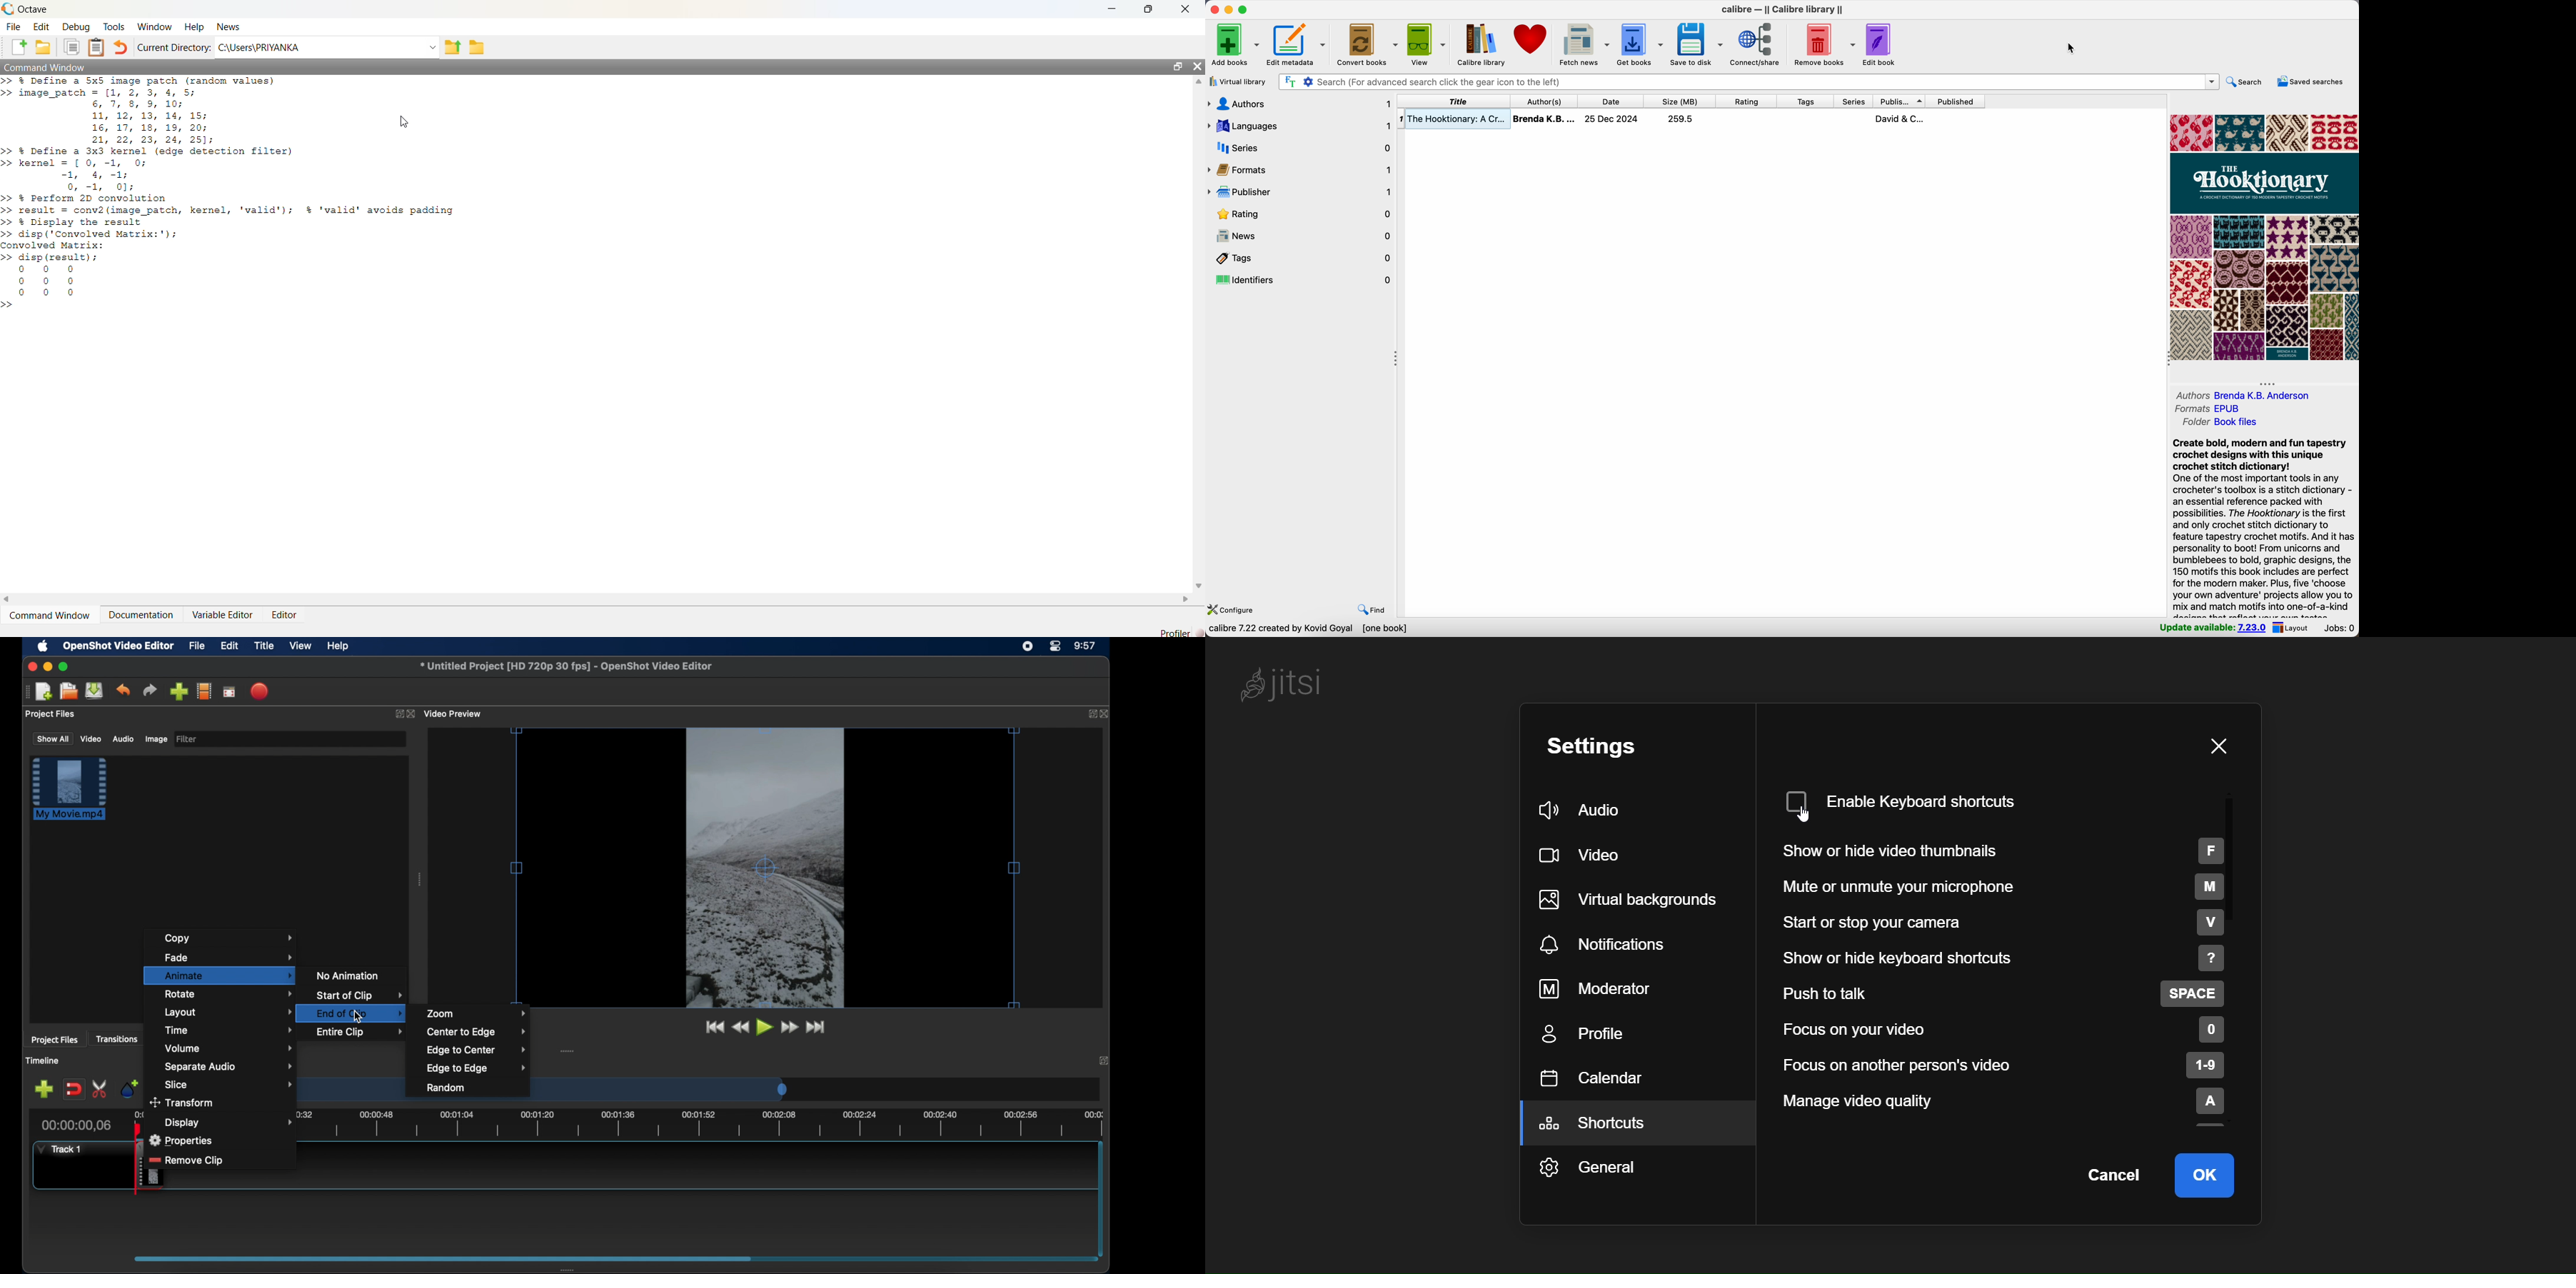 The height and width of the screenshot is (1288, 2576). I want to click on track 1, so click(62, 1149).